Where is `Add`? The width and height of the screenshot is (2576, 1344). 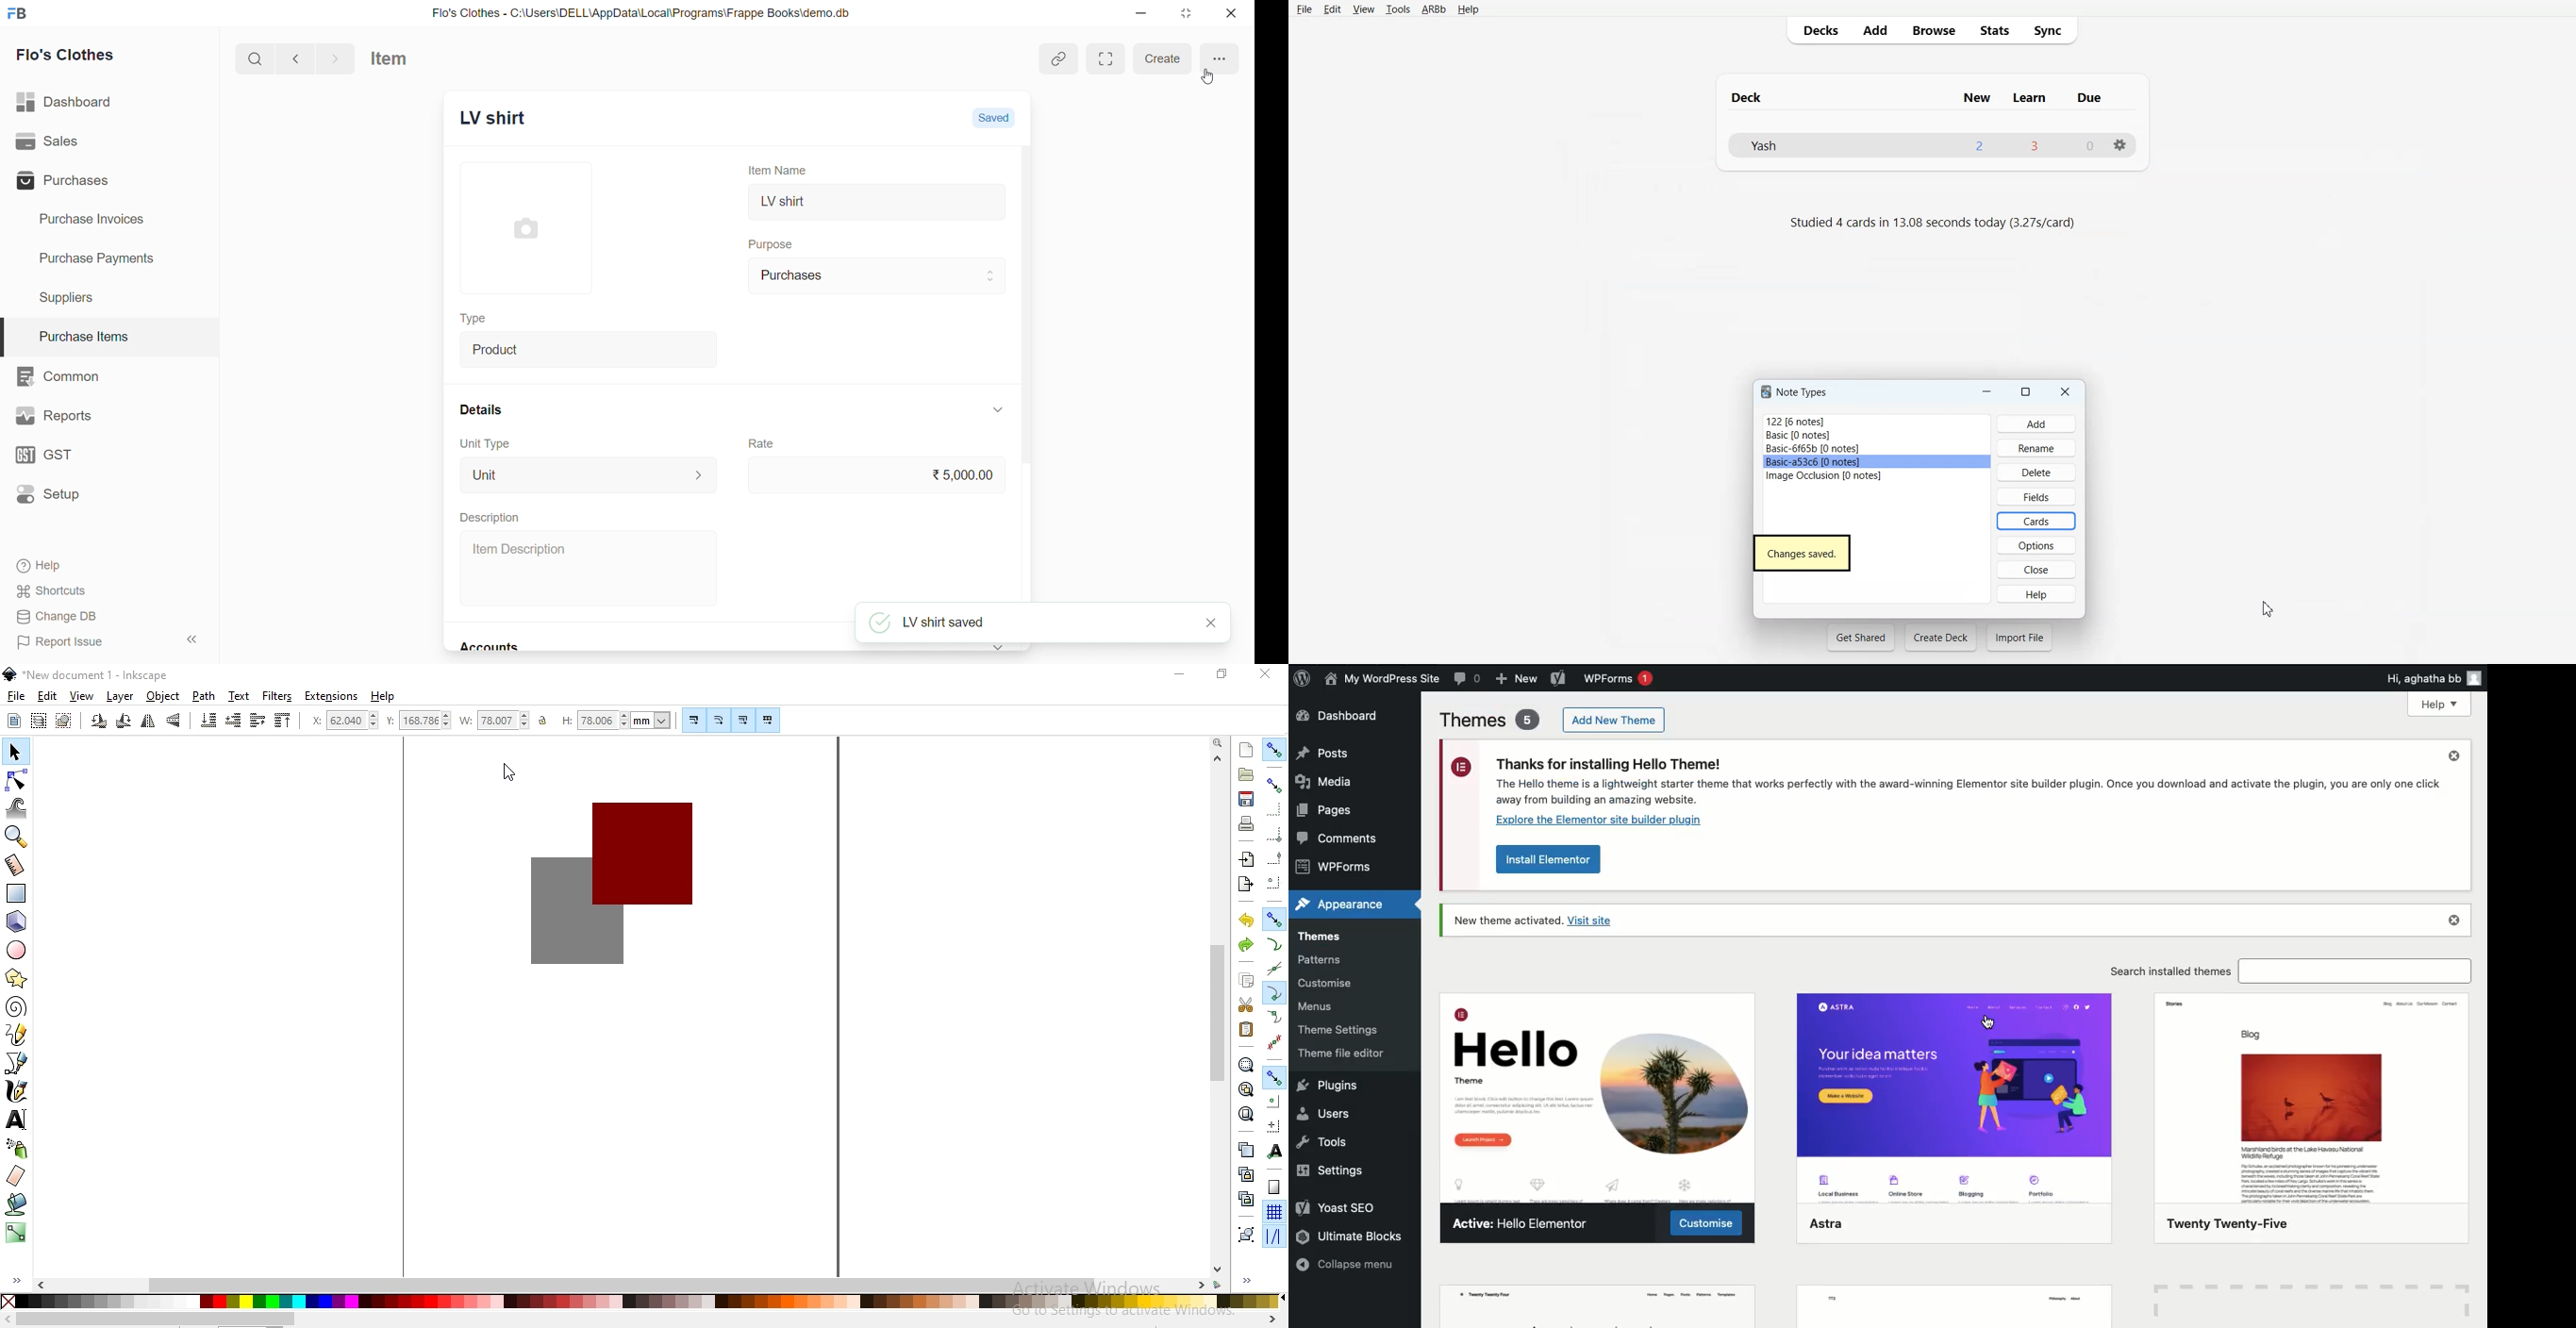 Add is located at coordinates (1875, 30).